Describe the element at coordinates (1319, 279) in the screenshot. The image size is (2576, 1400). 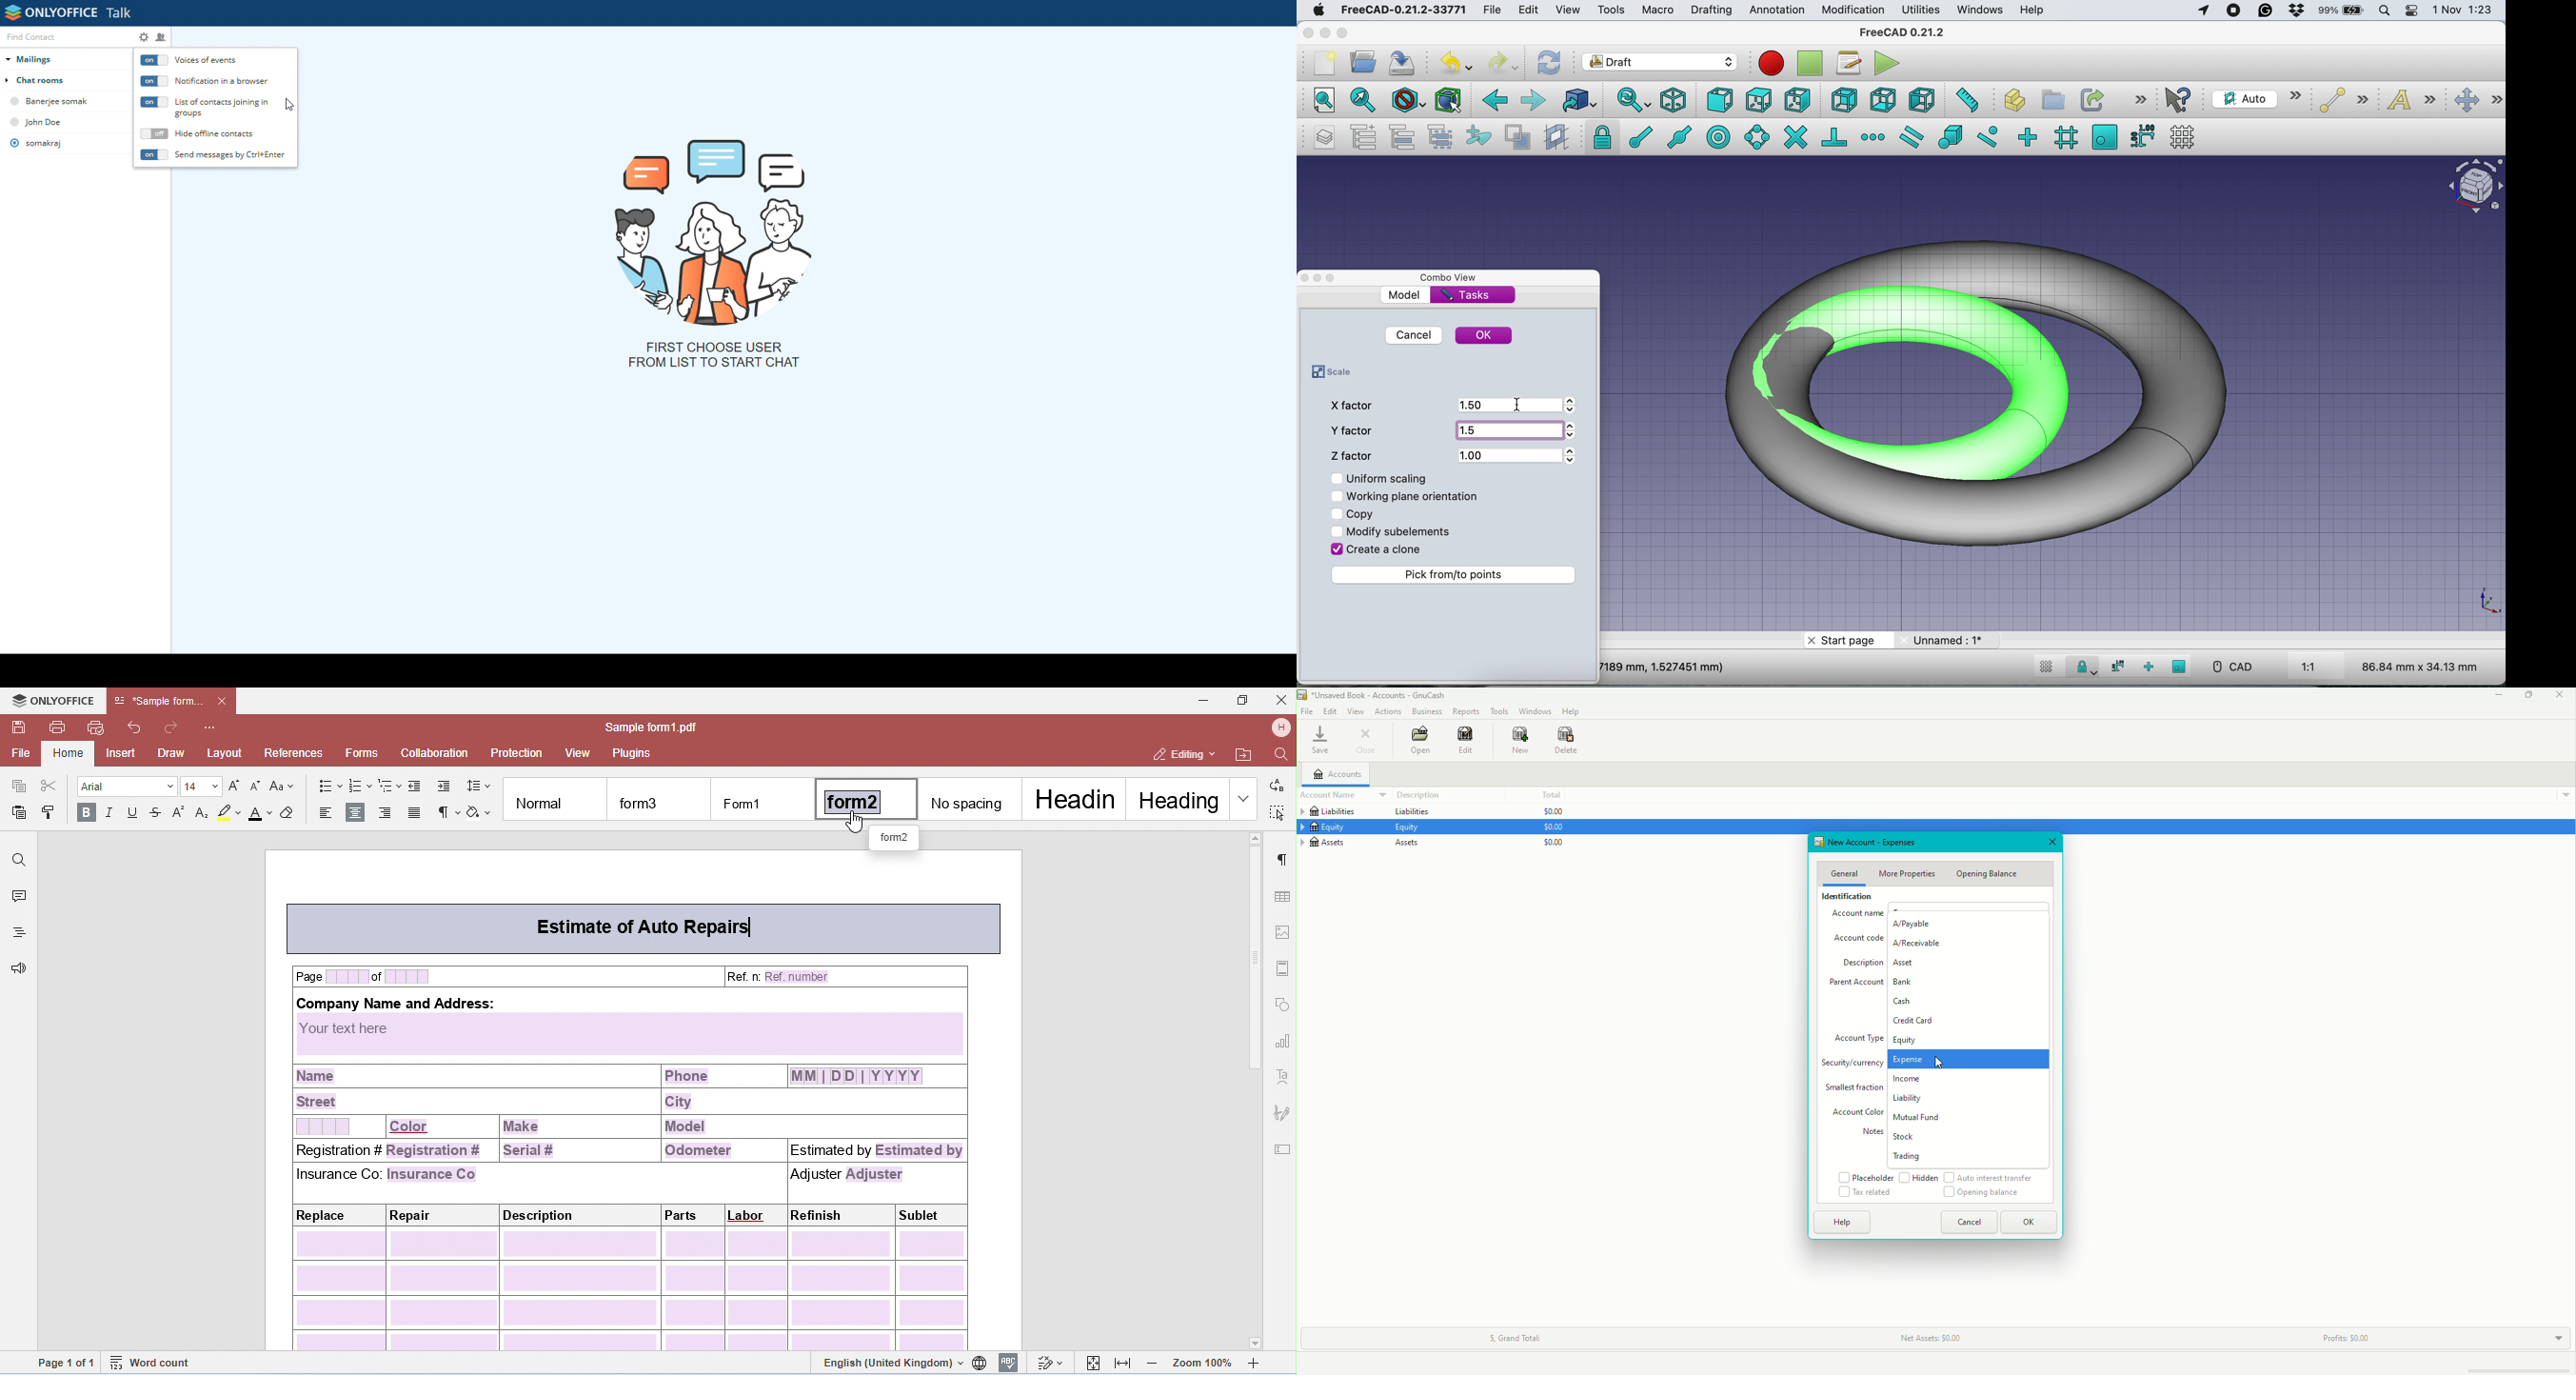
I see `Toggle Floating Window` at that location.